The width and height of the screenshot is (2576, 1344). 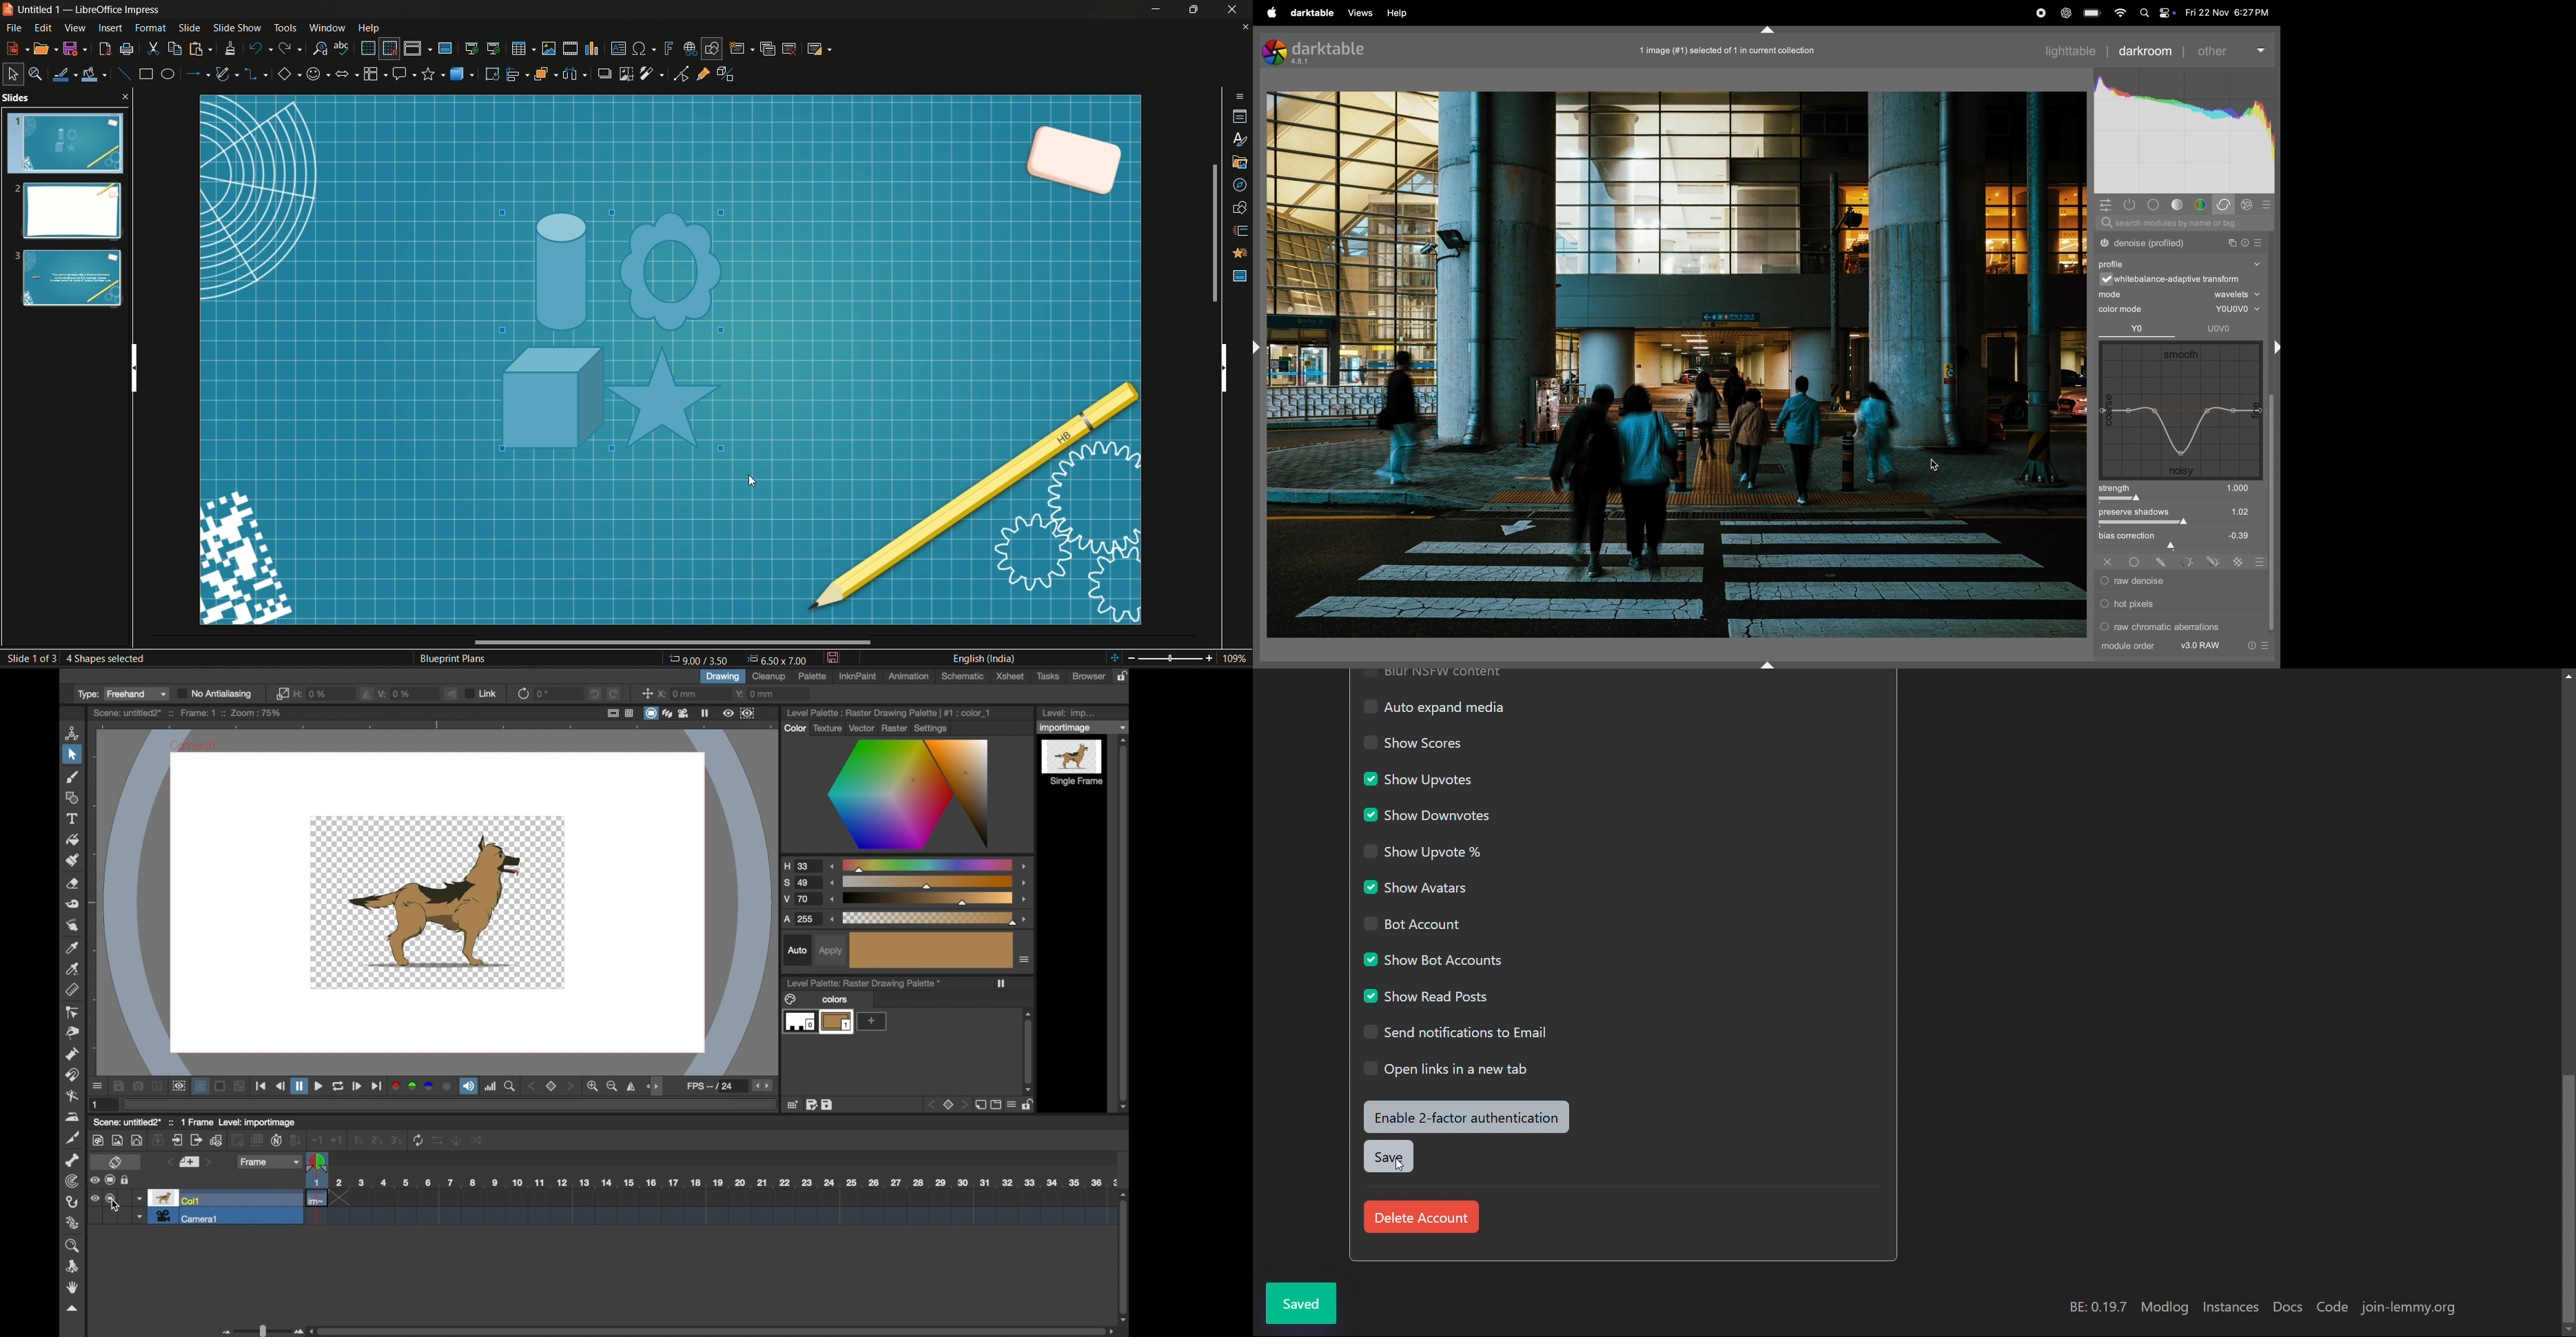 What do you see at coordinates (257, 75) in the screenshot?
I see `connectors` at bounding box center [257, 75].